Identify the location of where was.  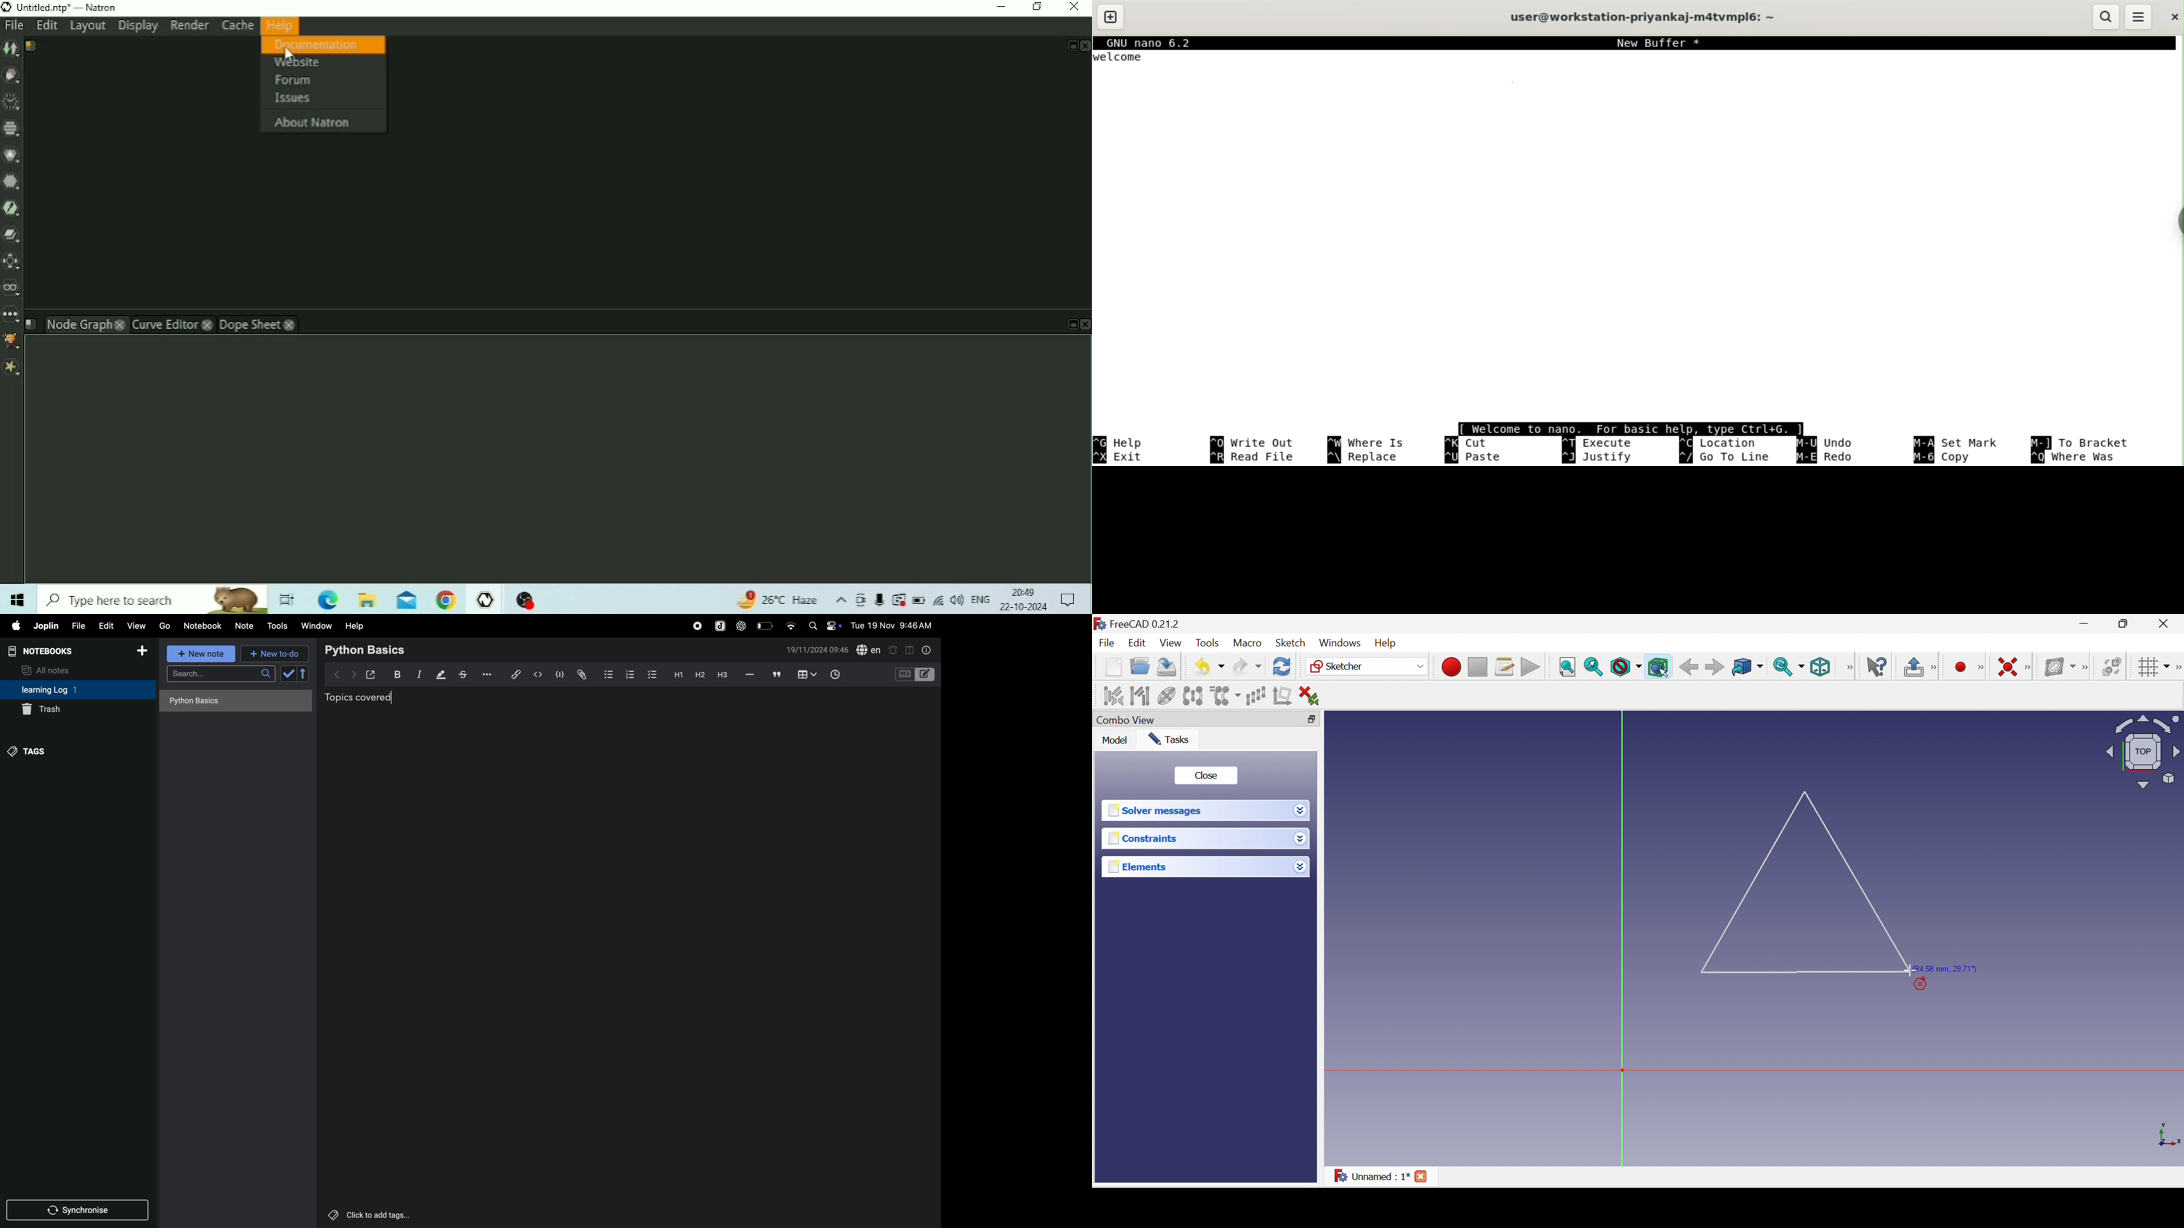
(2079, 457).